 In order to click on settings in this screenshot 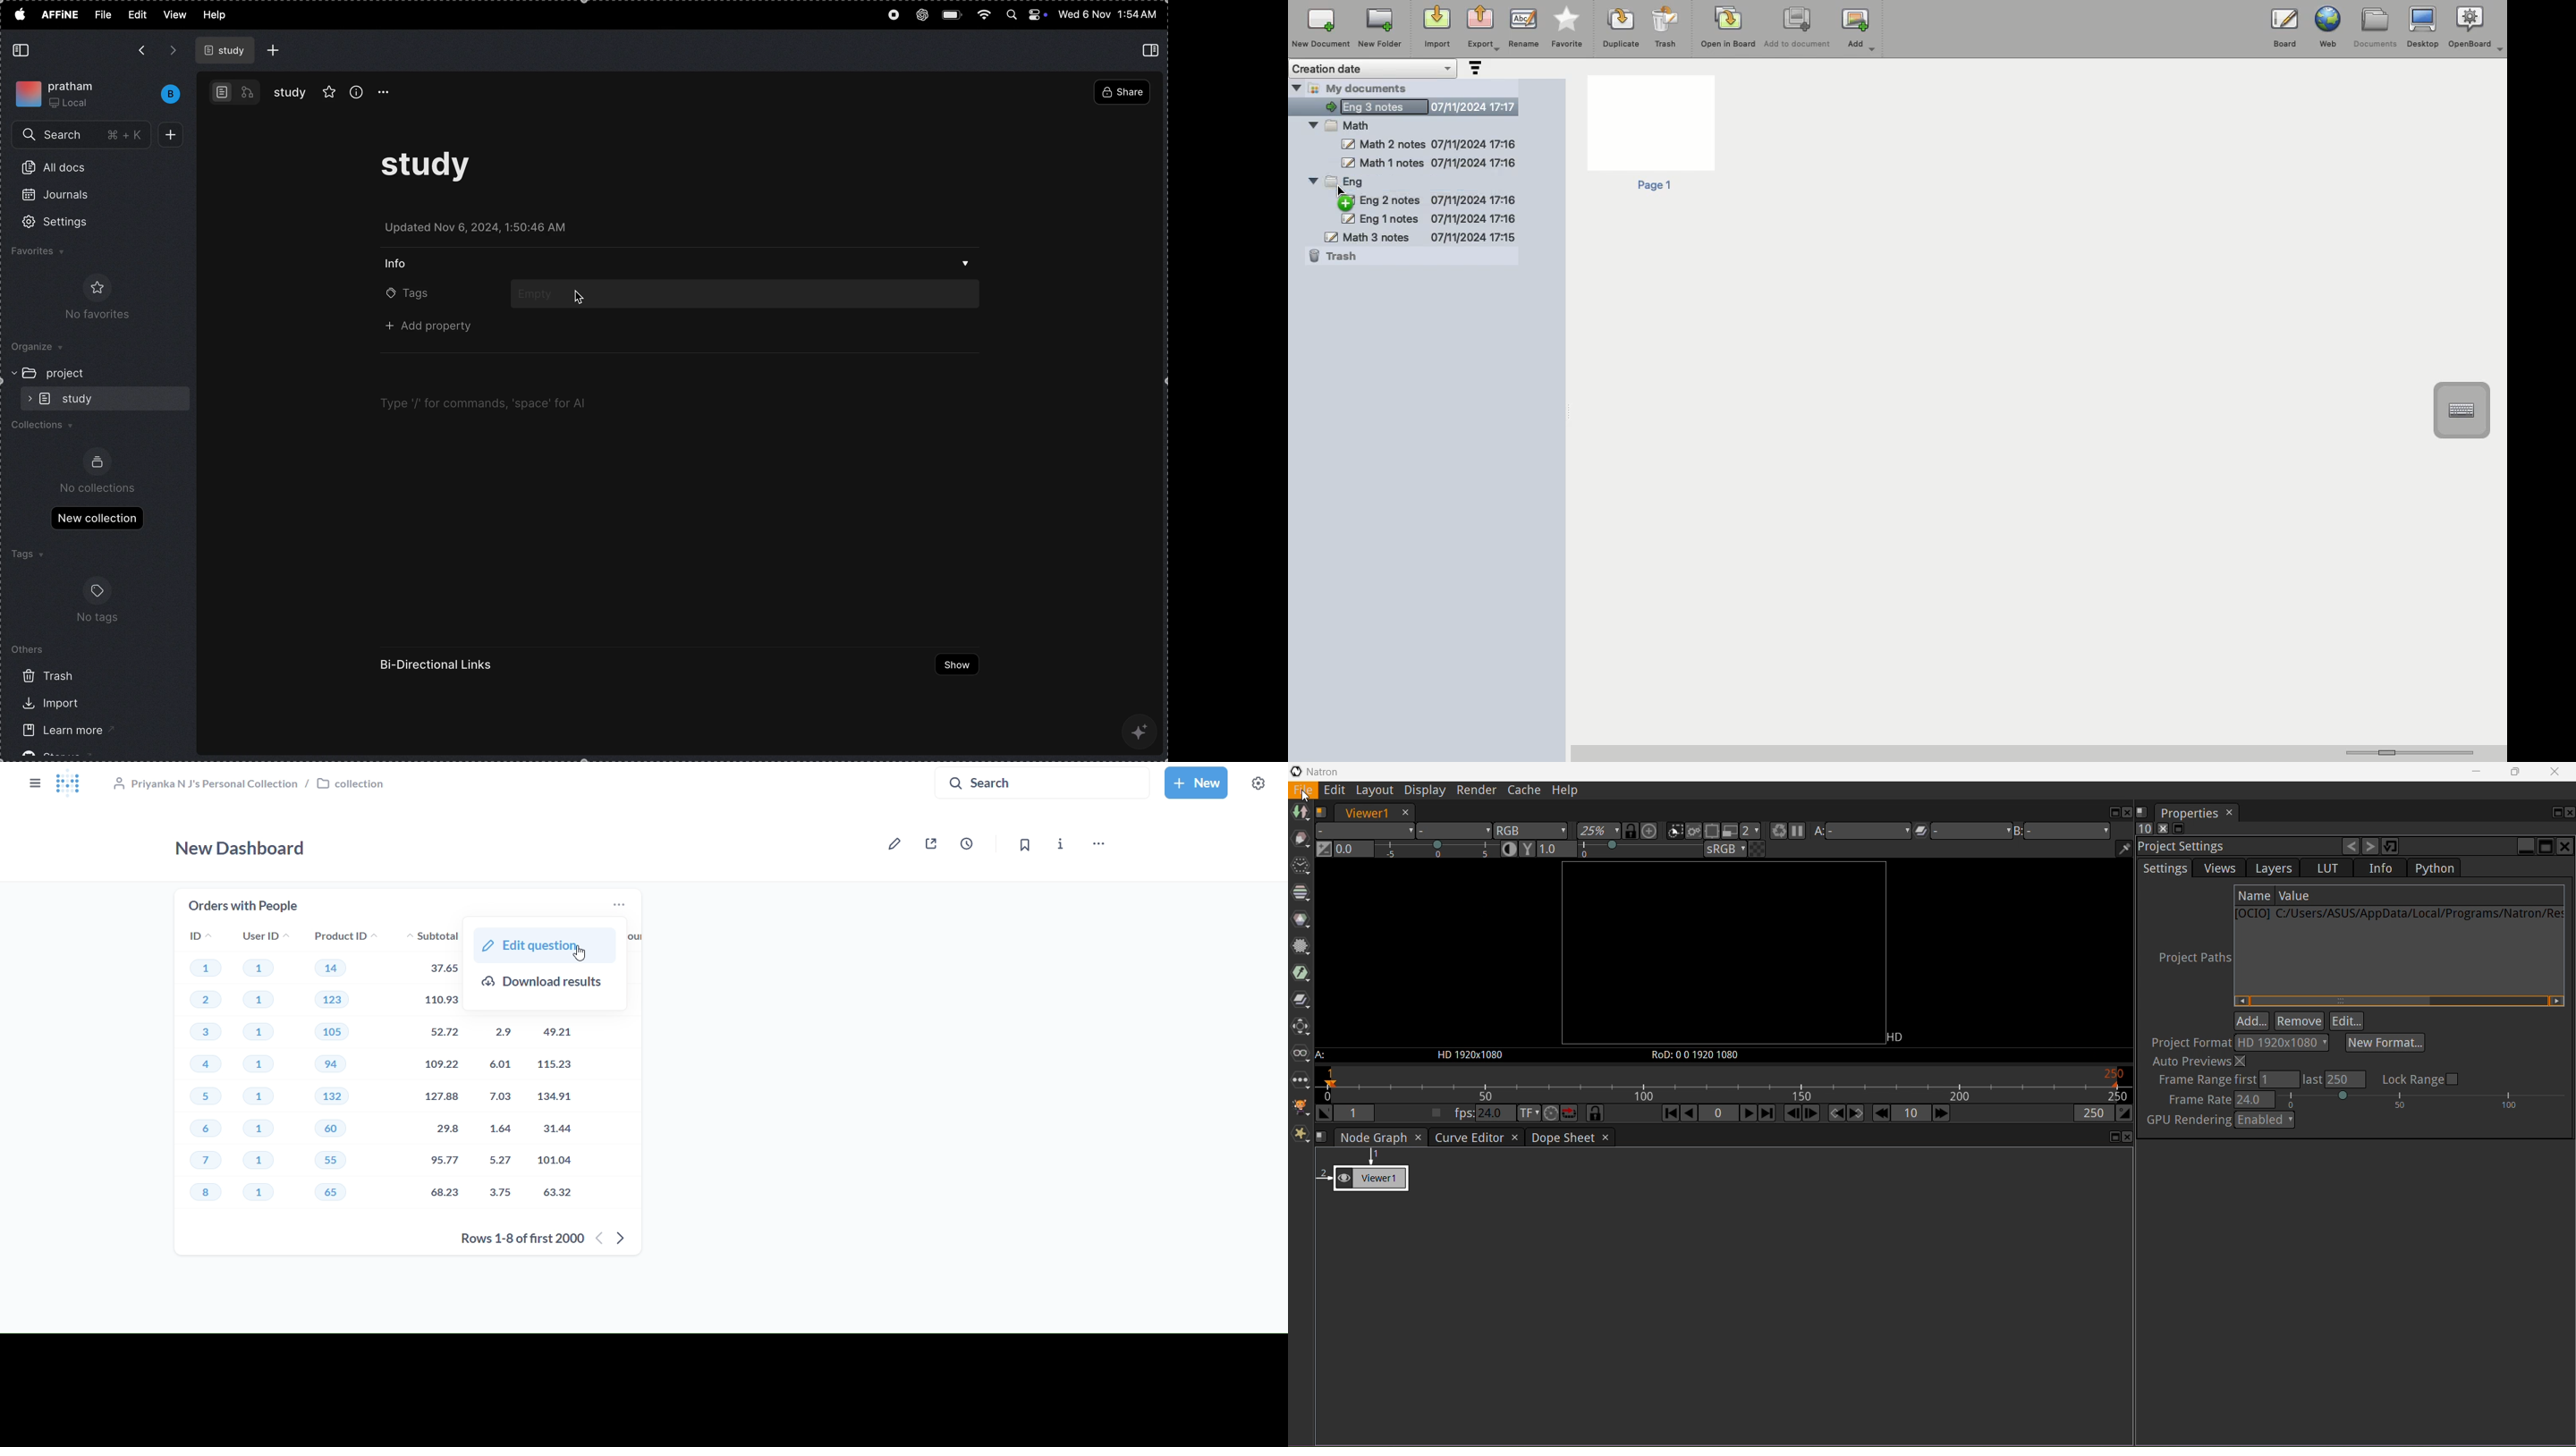, I will do `click(68, 223)`.